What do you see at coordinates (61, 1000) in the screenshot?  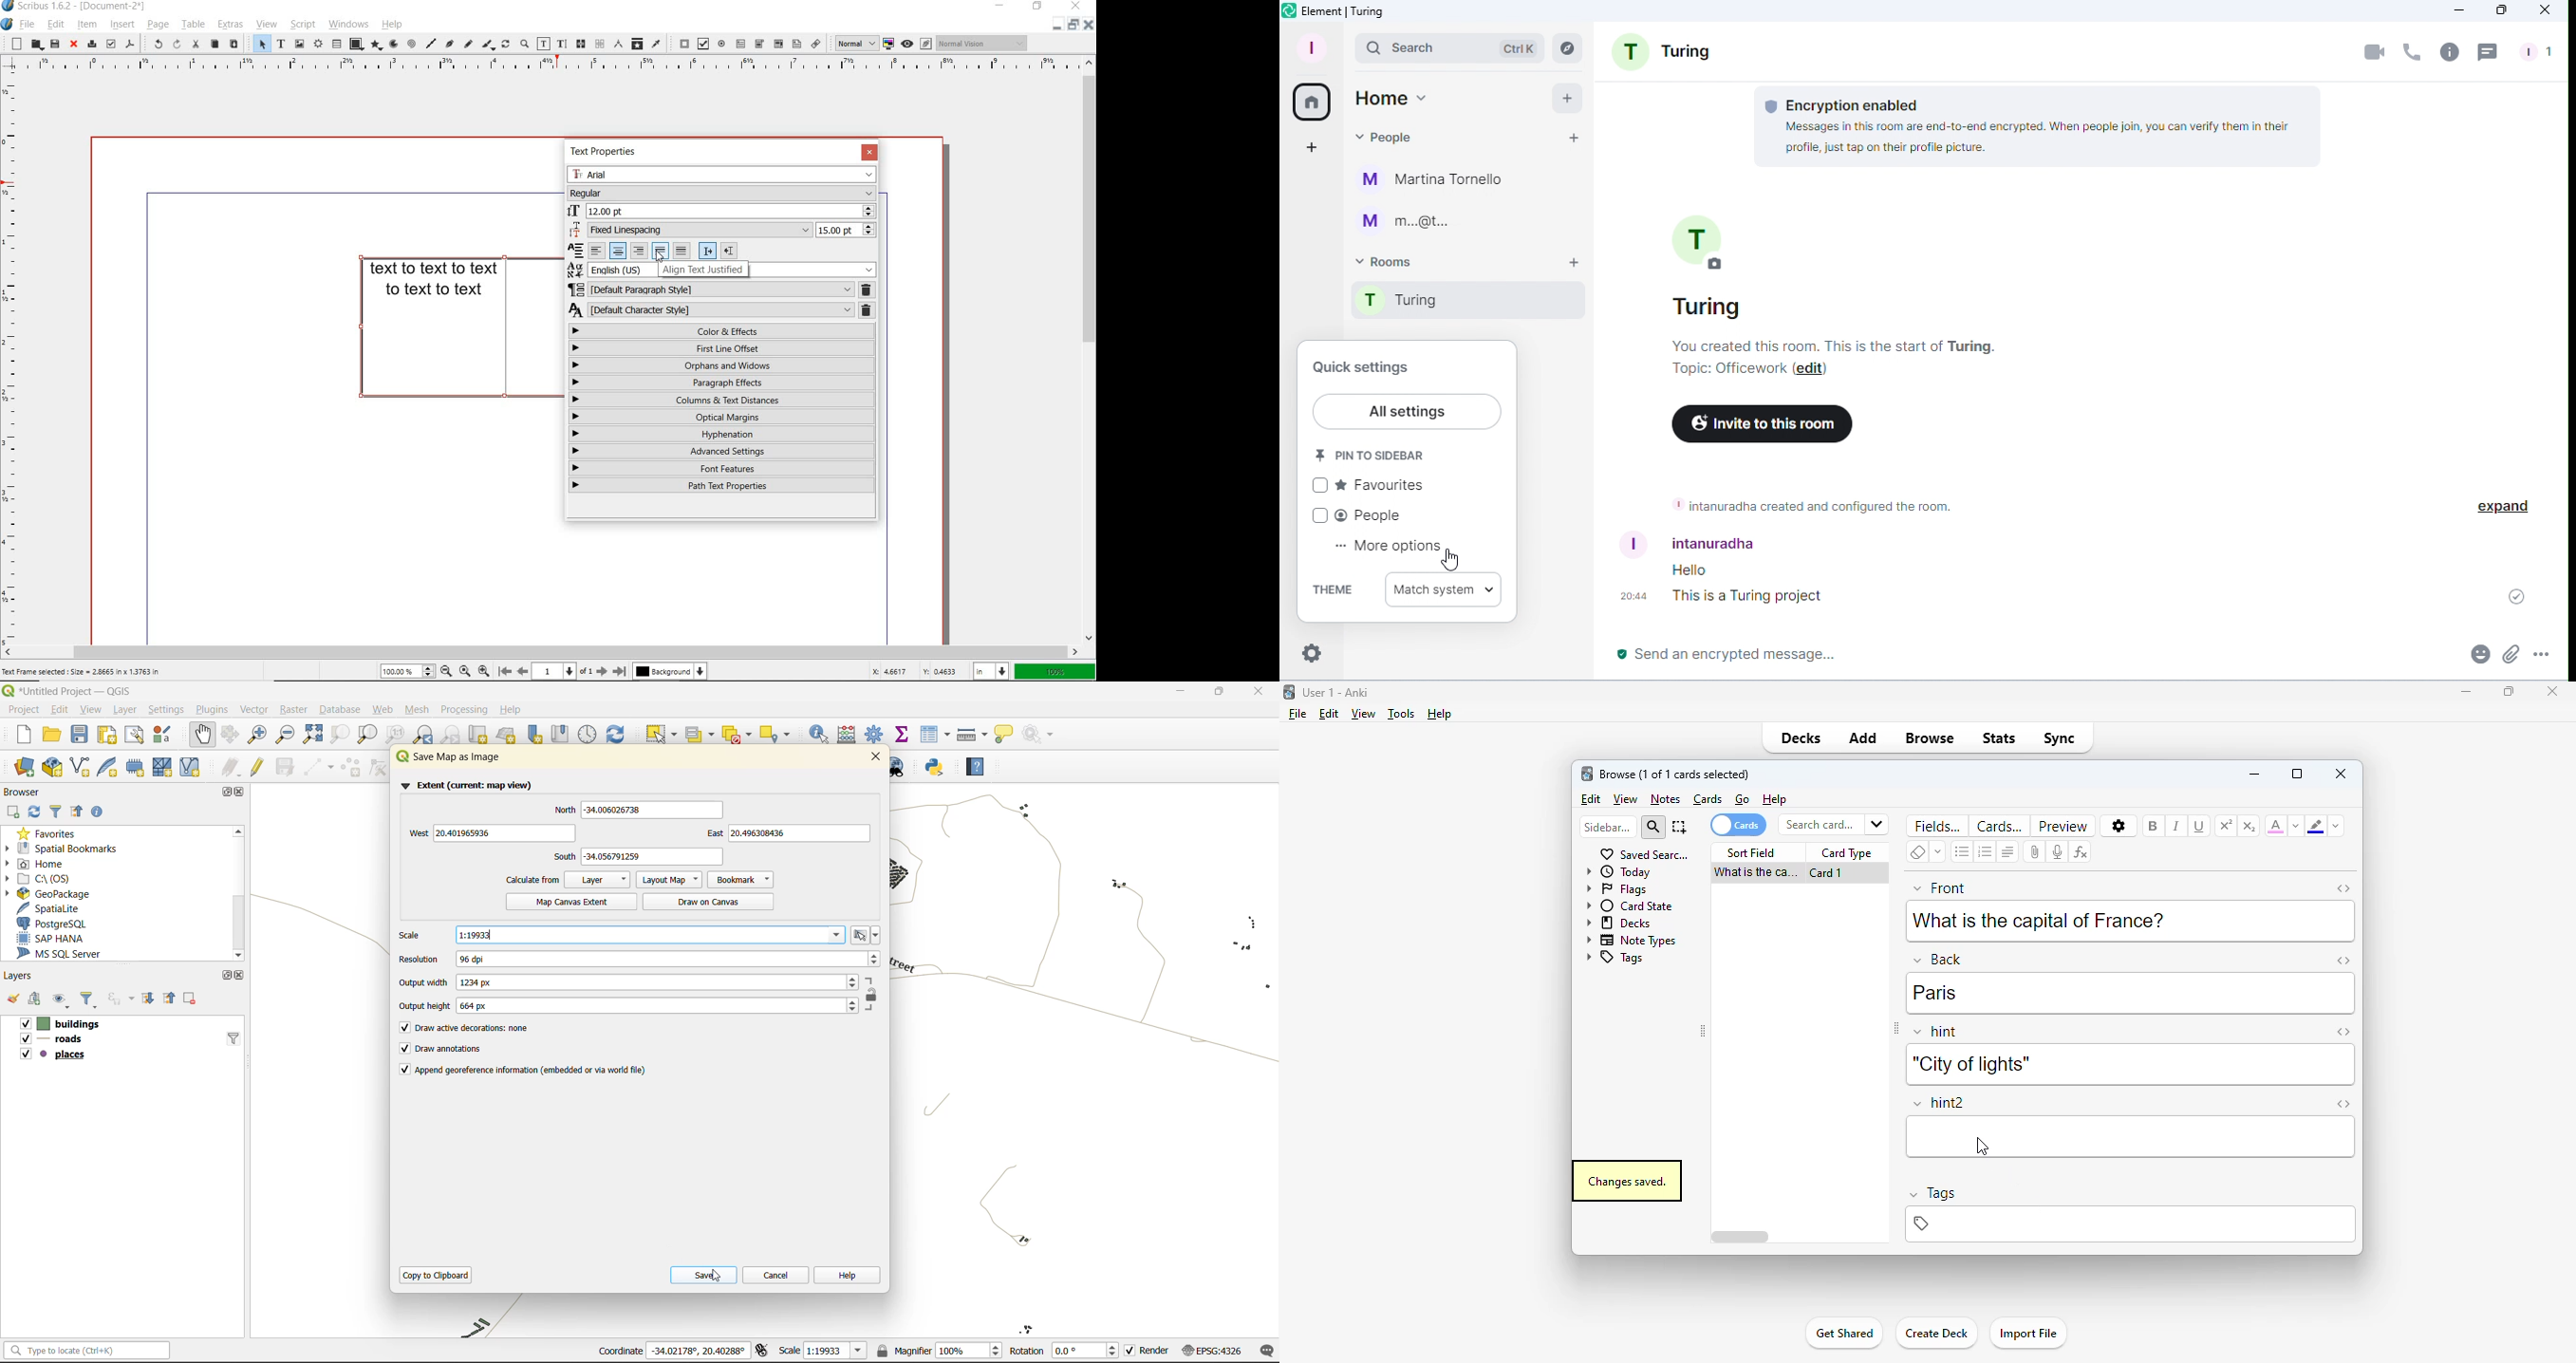 I see `manage map` at bounding box center [61, 1000].